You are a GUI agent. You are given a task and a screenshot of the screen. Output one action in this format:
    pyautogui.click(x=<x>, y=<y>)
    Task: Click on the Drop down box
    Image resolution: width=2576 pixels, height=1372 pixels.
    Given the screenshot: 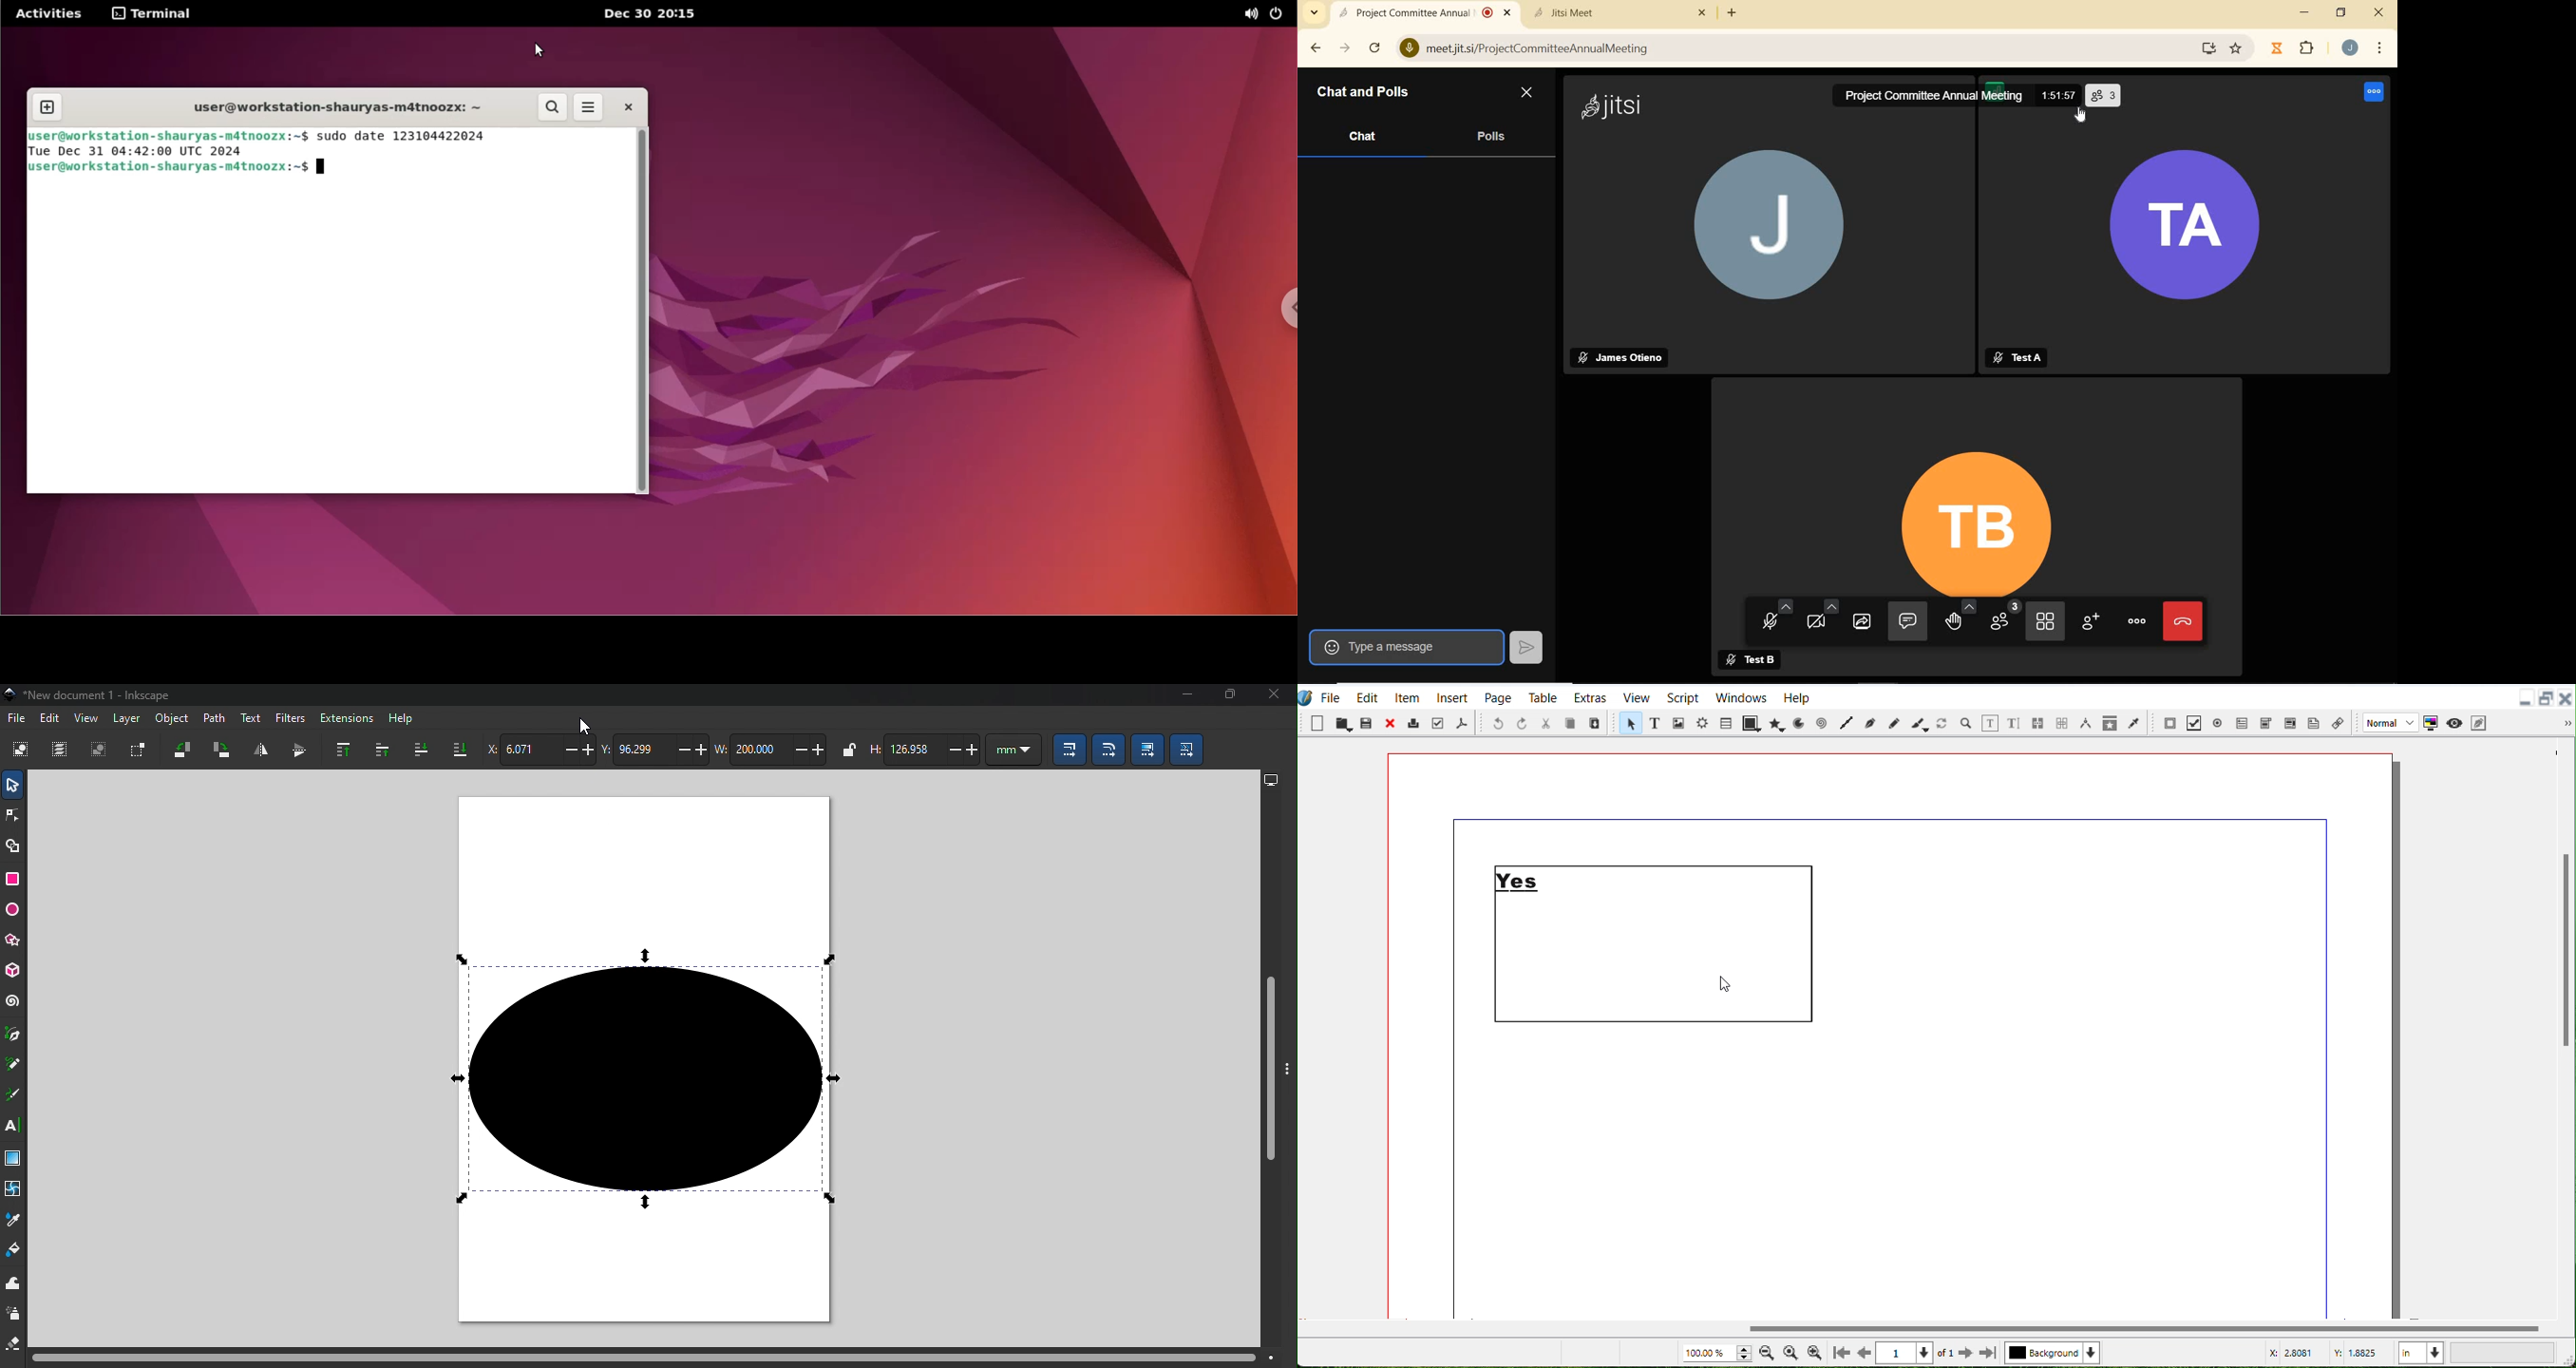 What is the action you would take?
    pyautogui.click(x=2569, y=724)
    